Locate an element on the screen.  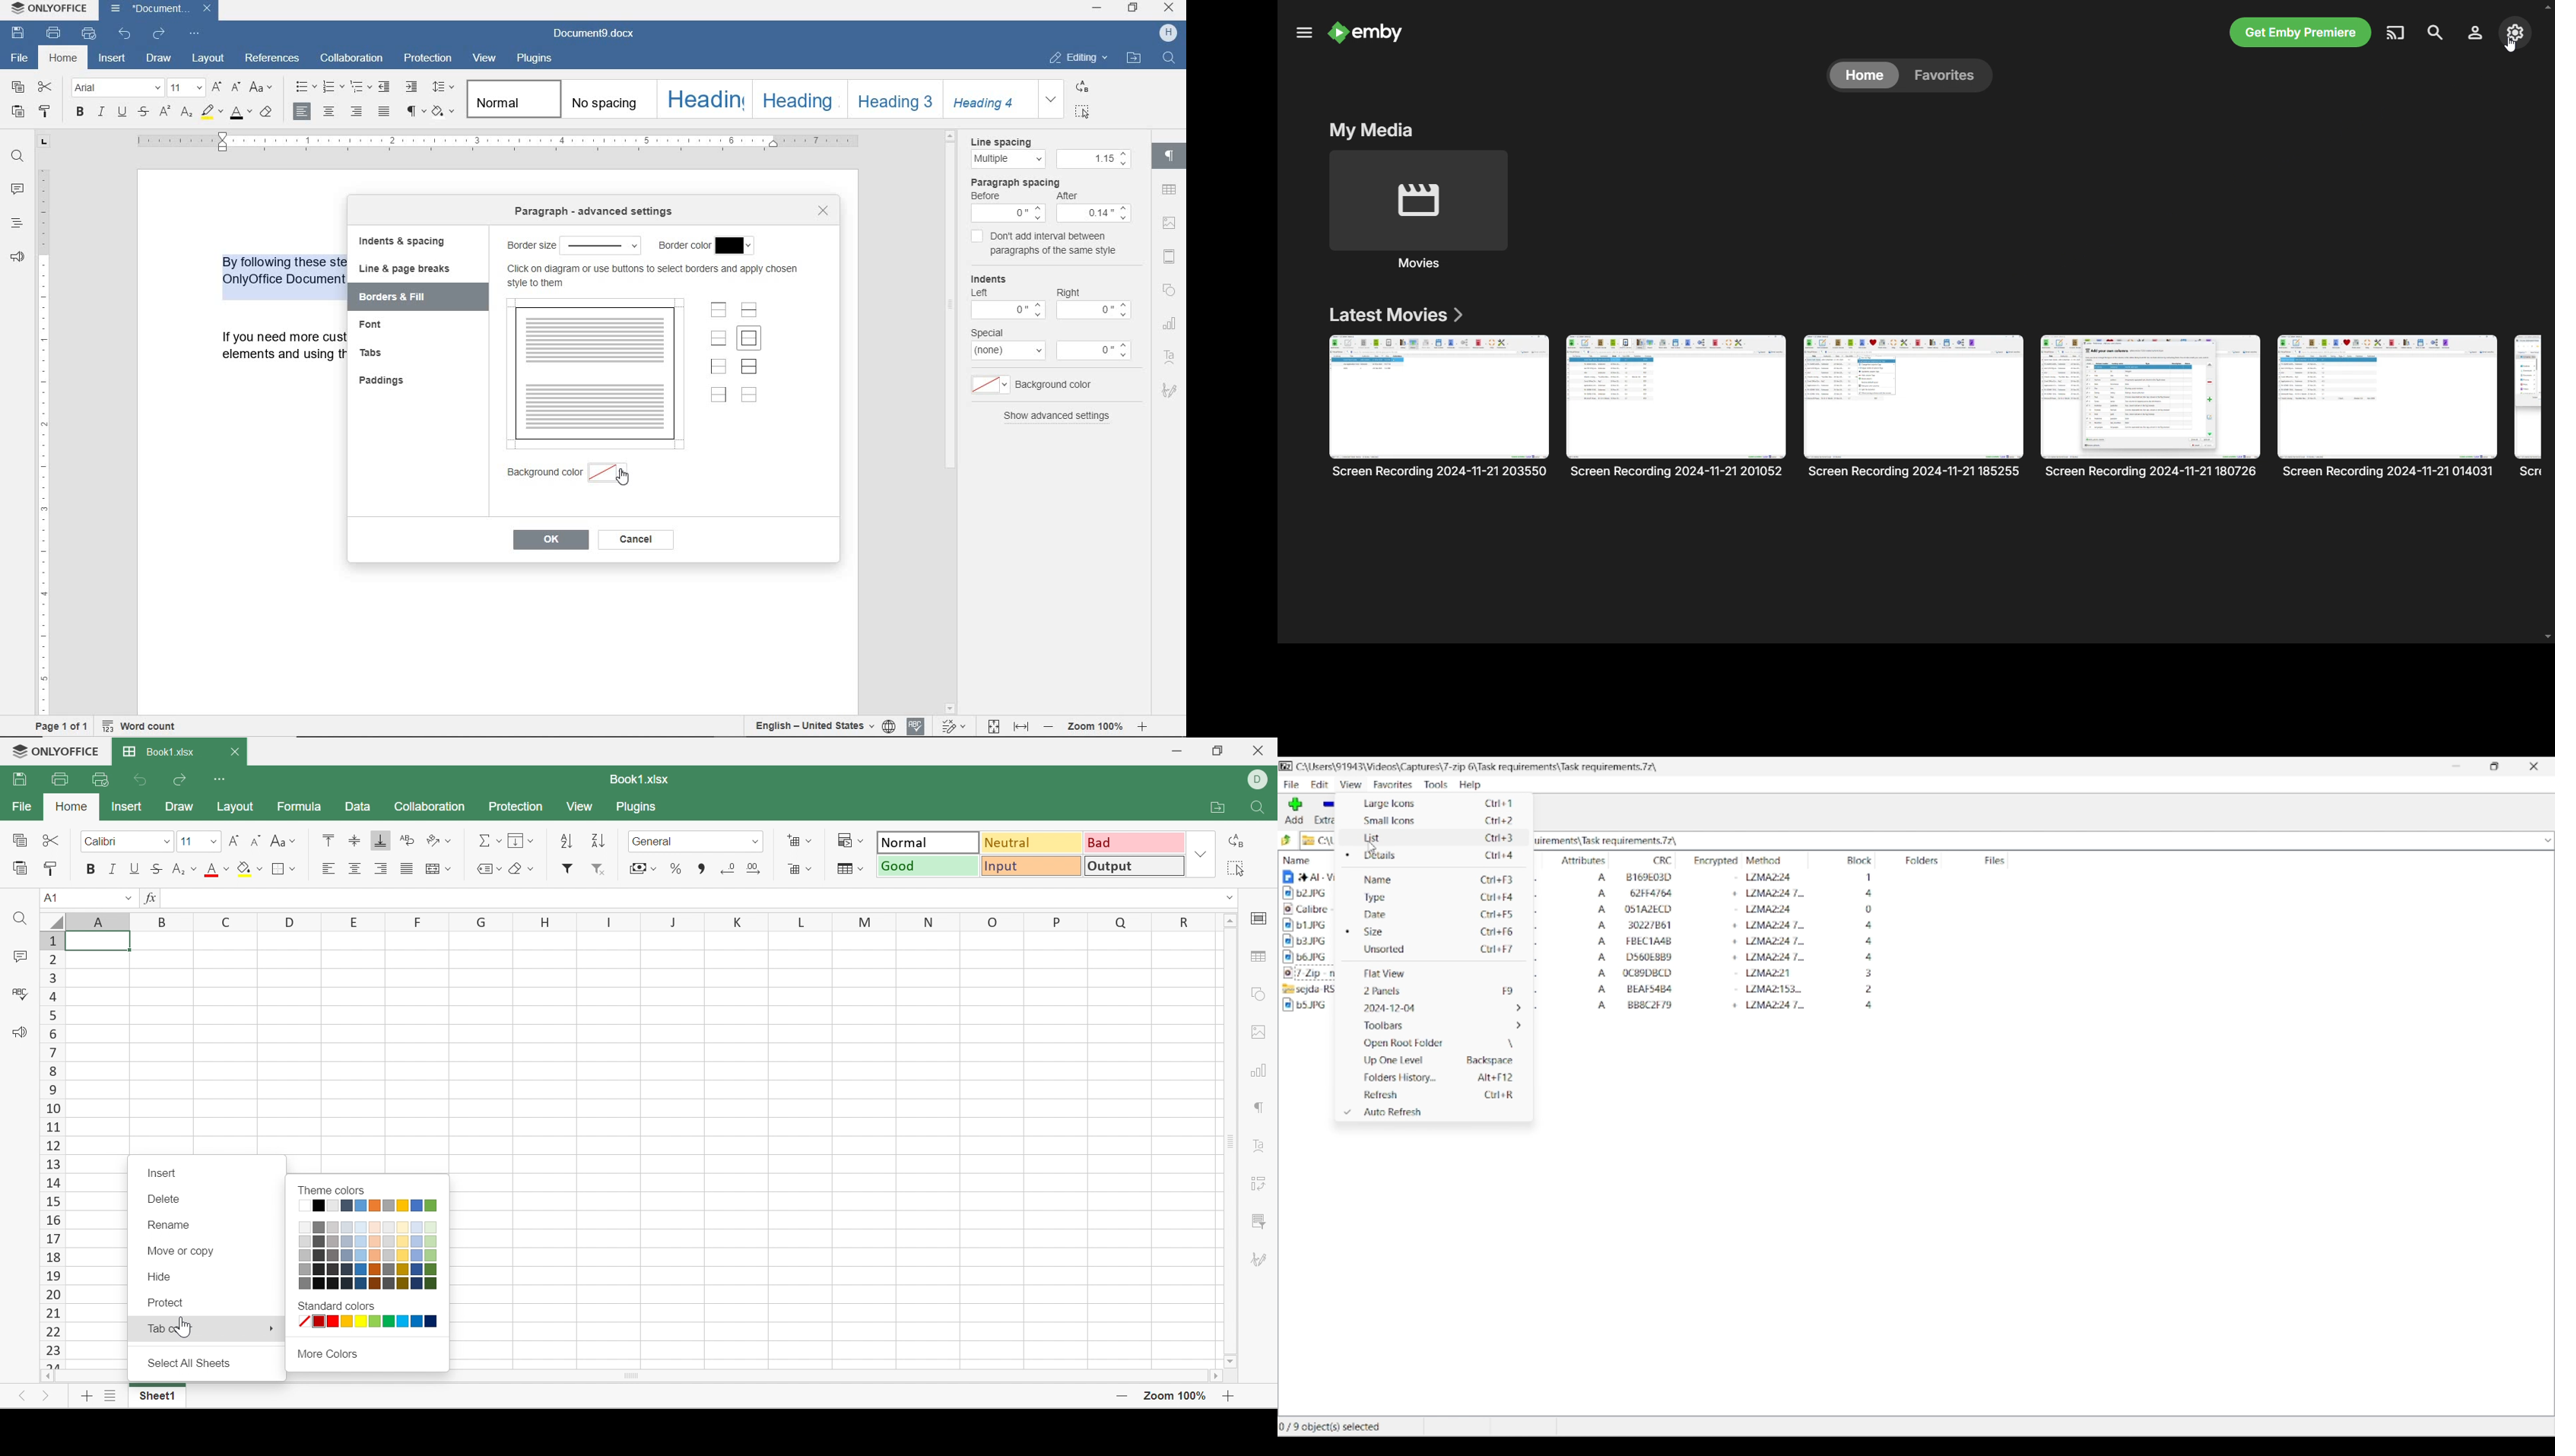
O is located at coordinates (991, 919).